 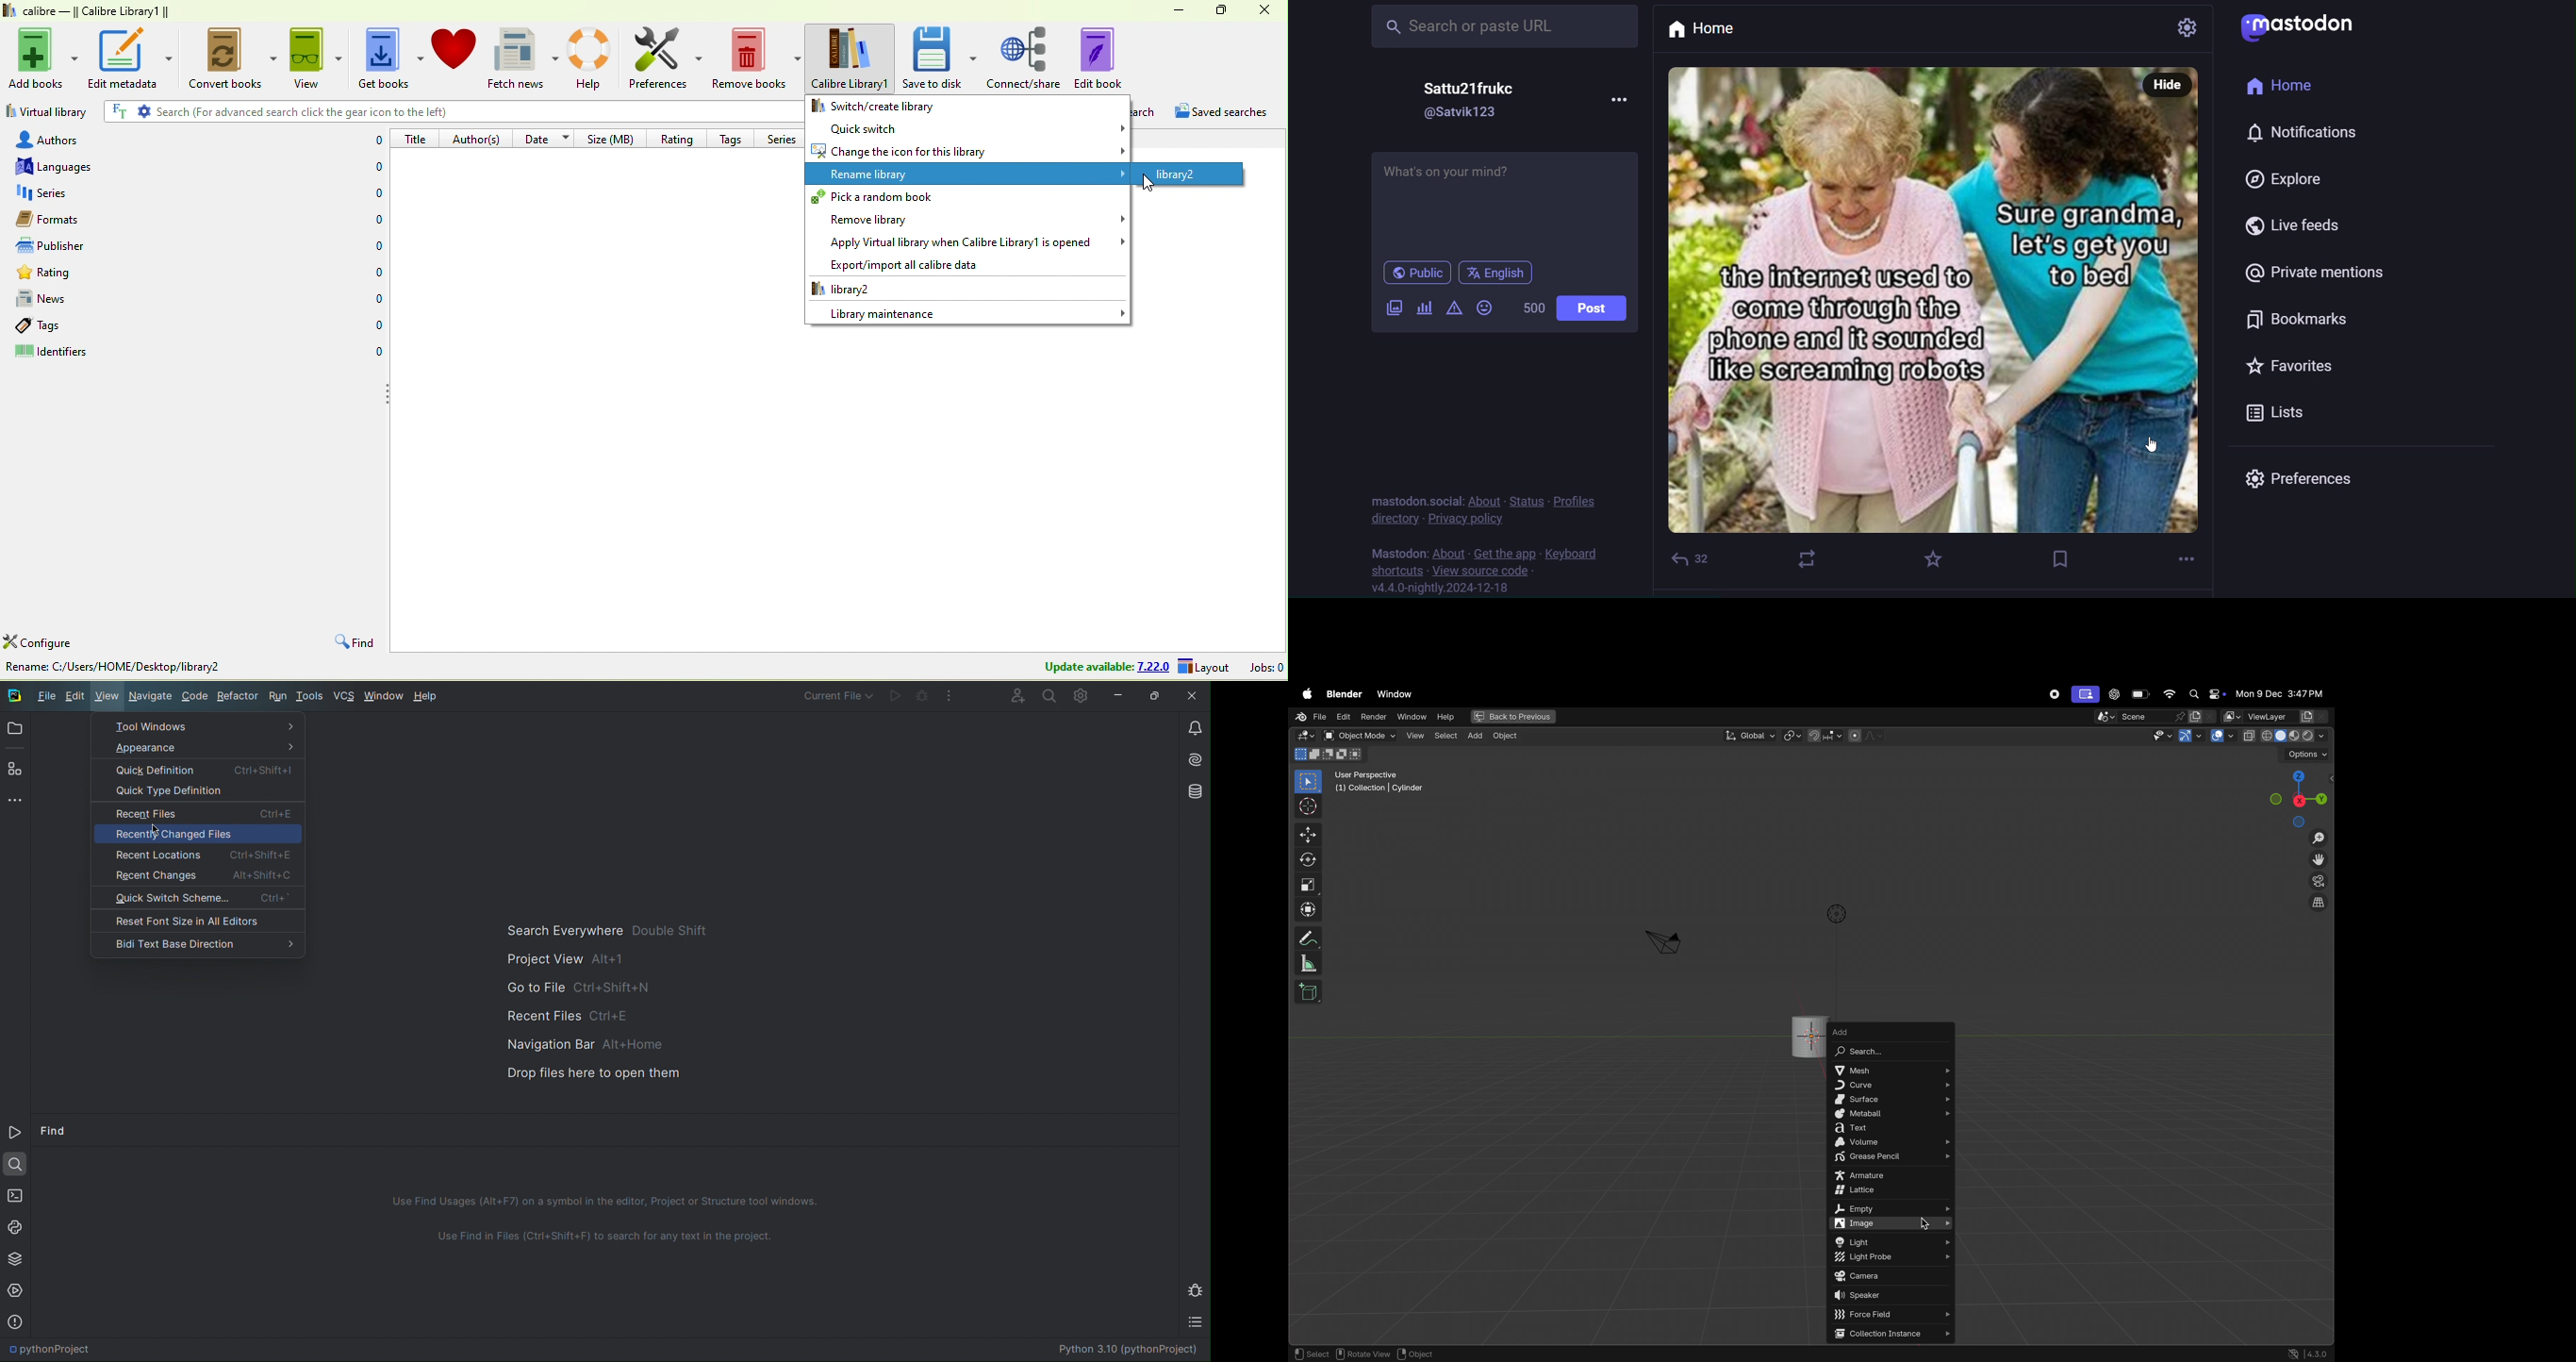 What do you see at coordinates (1453, 308) in the screenshot?
I see `content warning` at bounding box center [1453, 308].